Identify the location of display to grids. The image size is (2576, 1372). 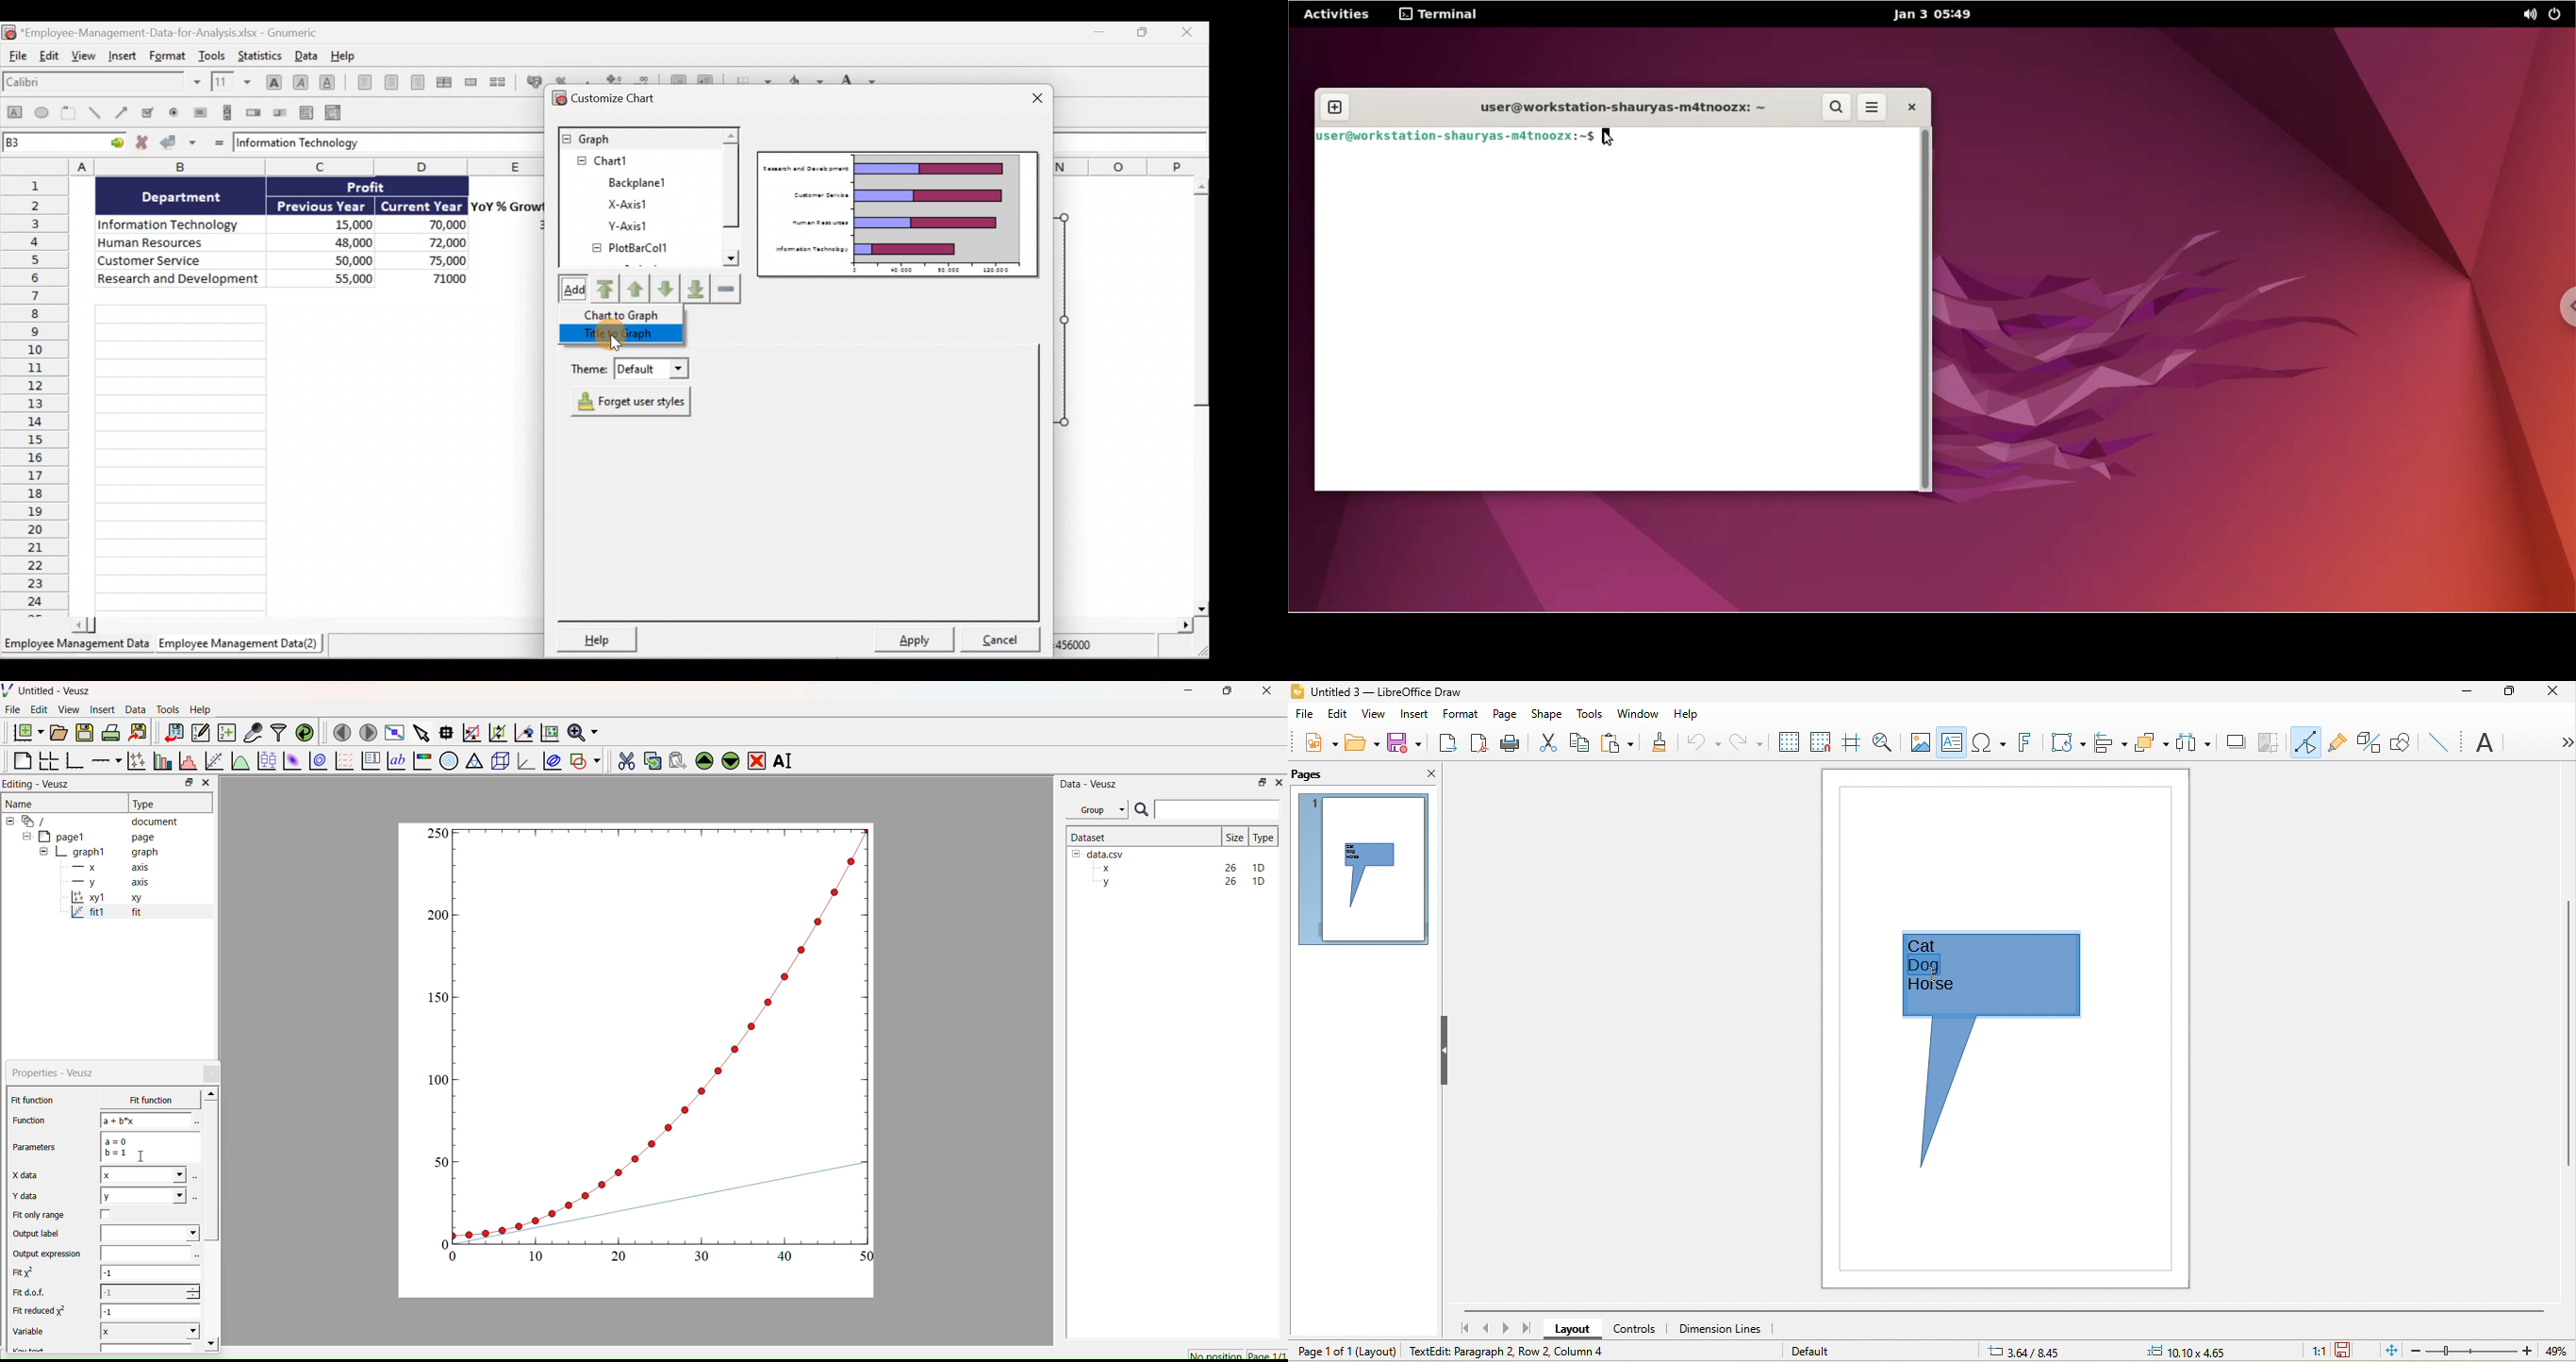
(1785, 741).